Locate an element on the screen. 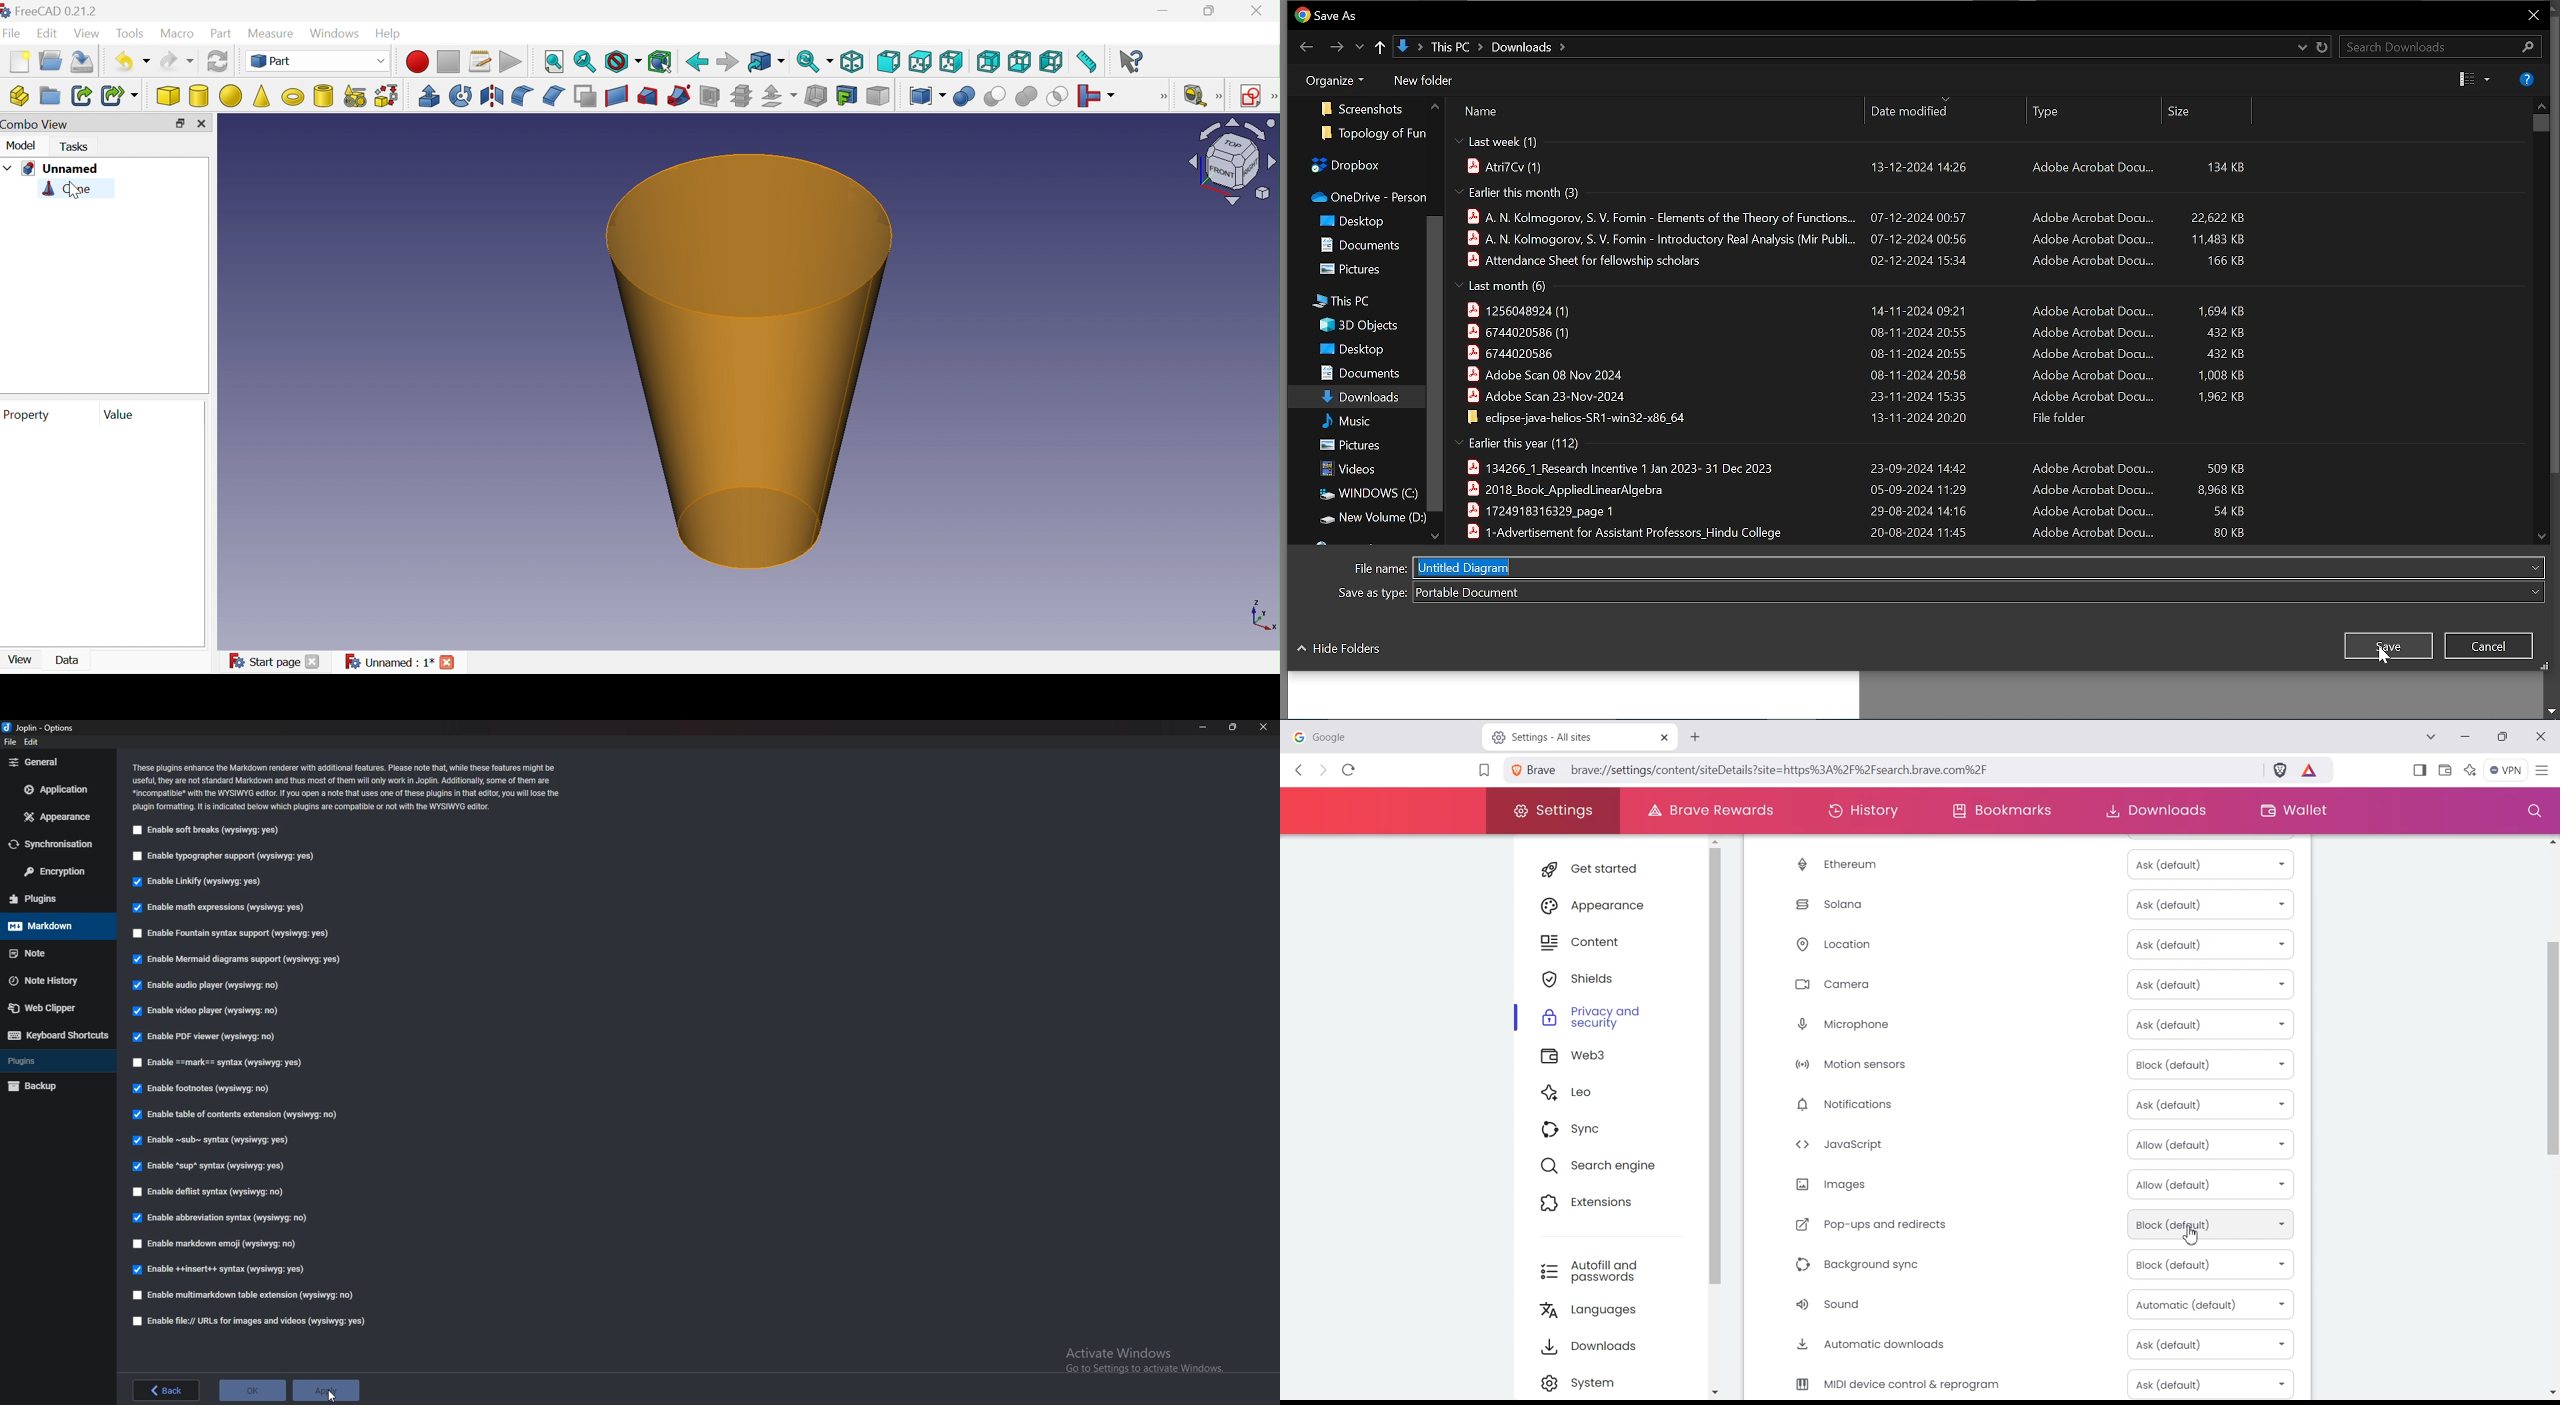  Close is located at coordinates (312, 663).